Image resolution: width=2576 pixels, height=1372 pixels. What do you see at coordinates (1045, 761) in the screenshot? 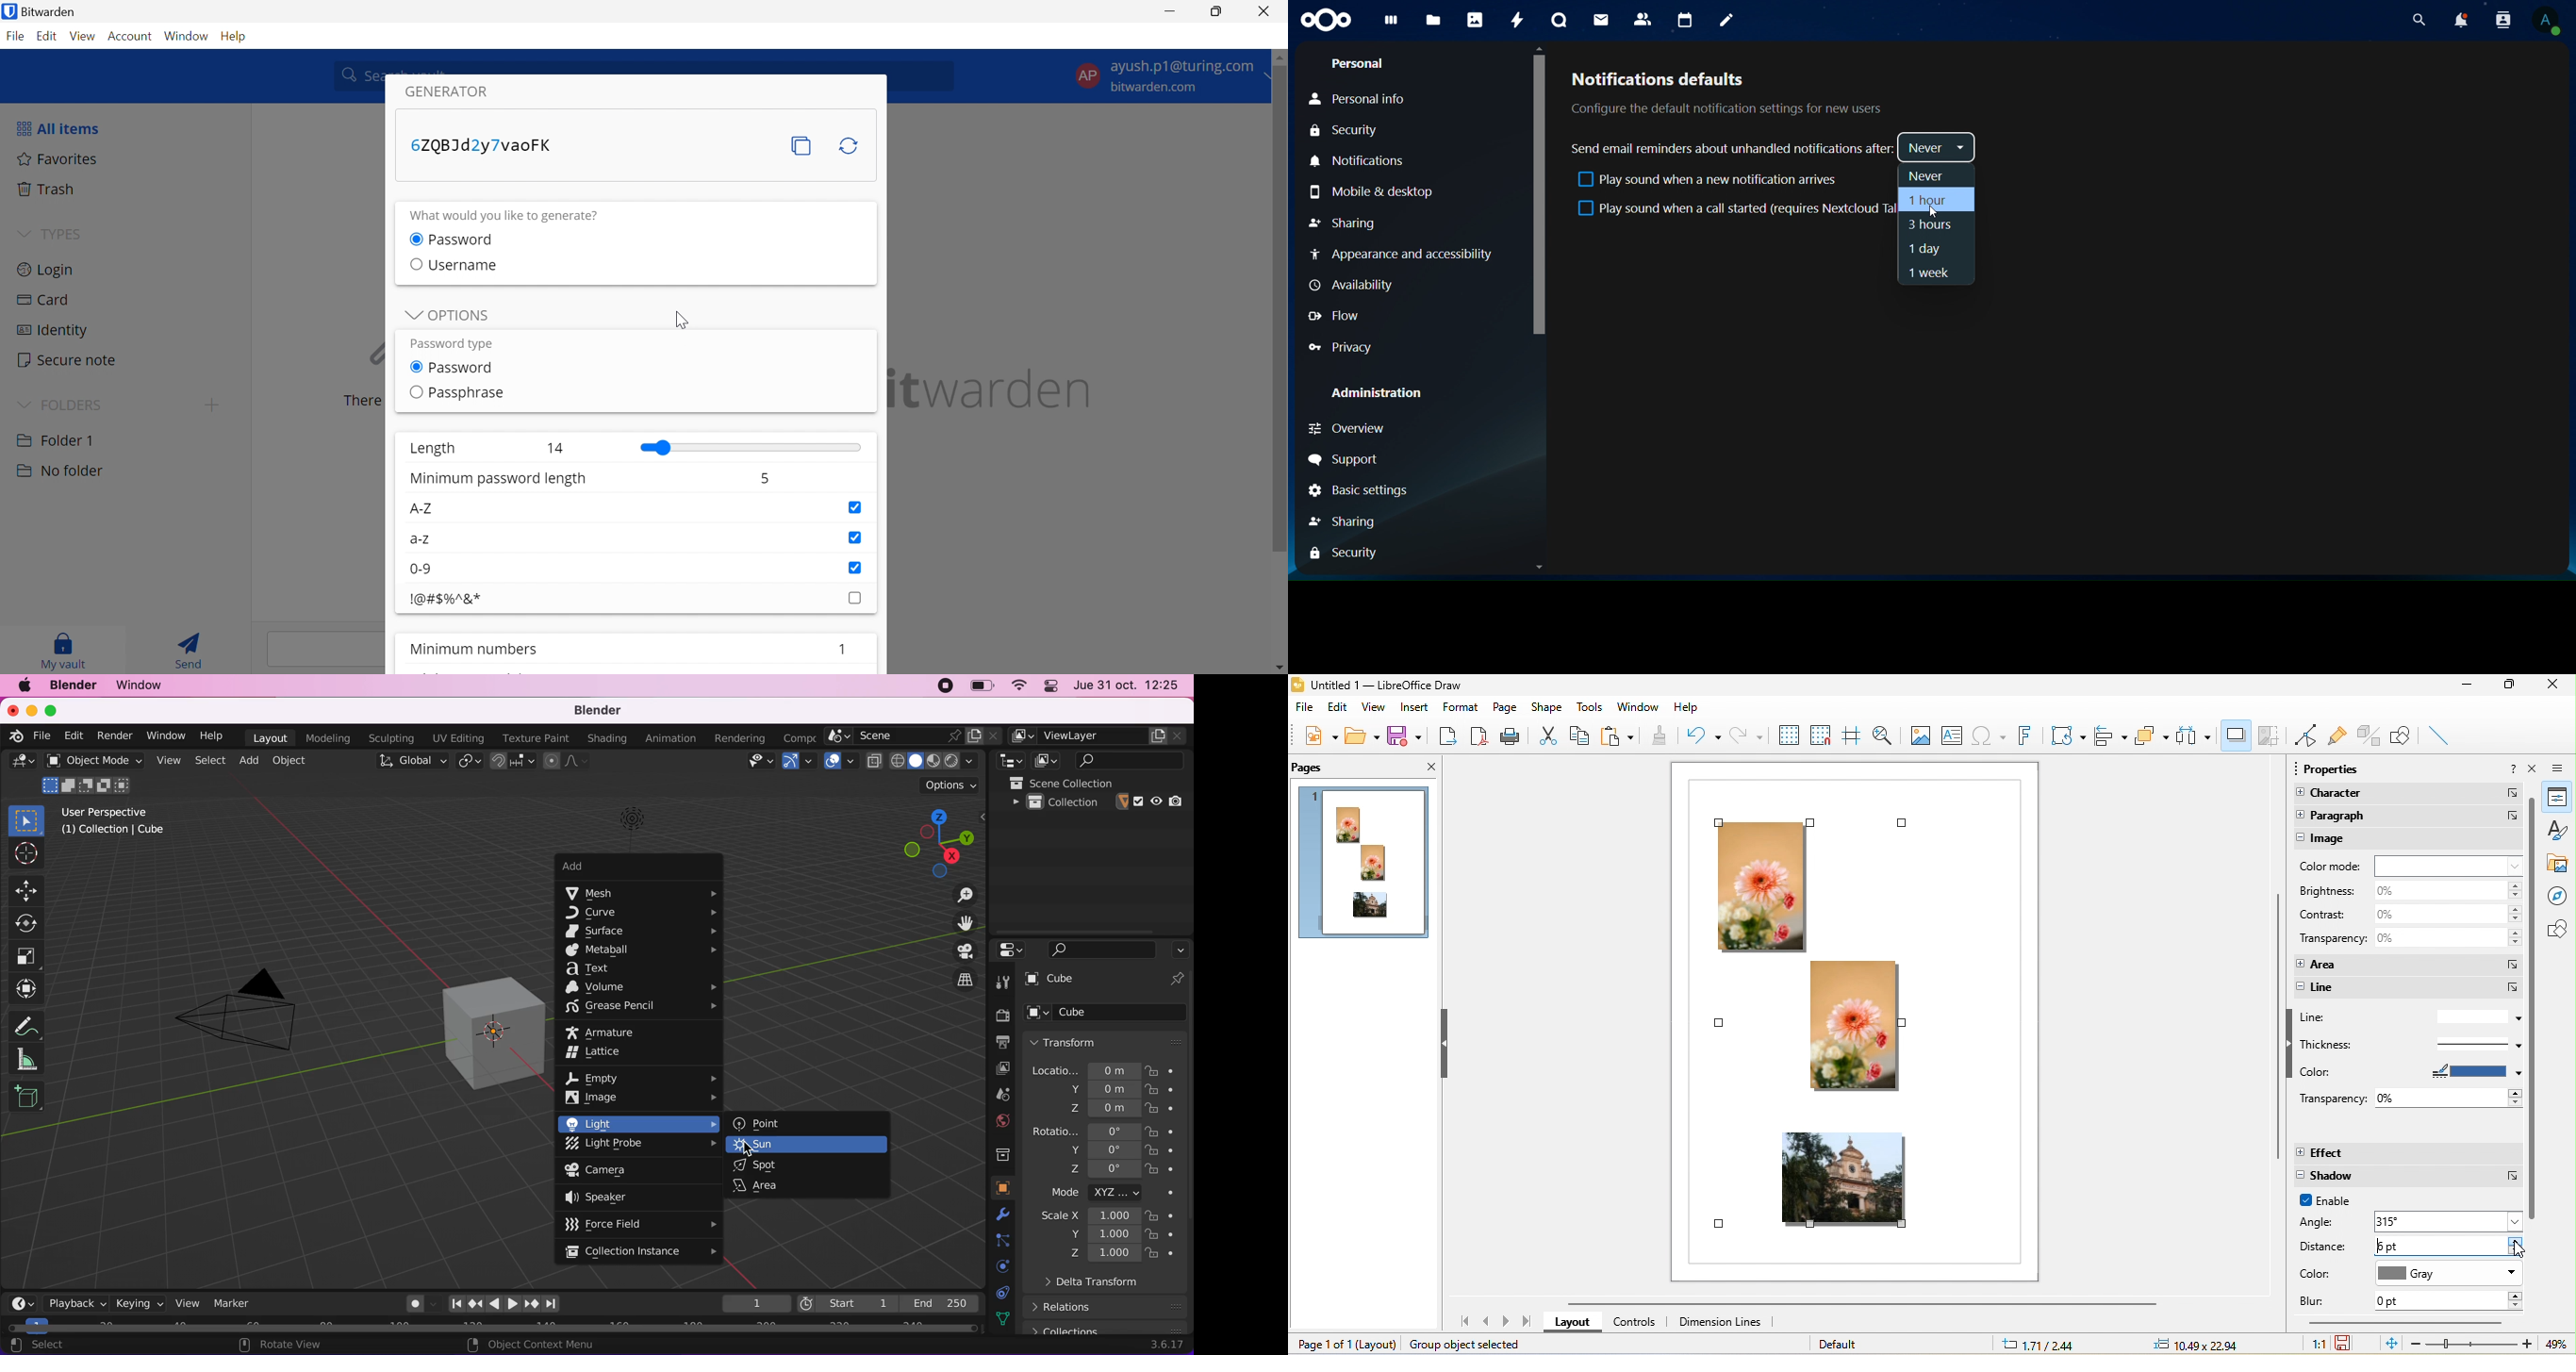
I see `display mode` at bounding box center [1045, 761].